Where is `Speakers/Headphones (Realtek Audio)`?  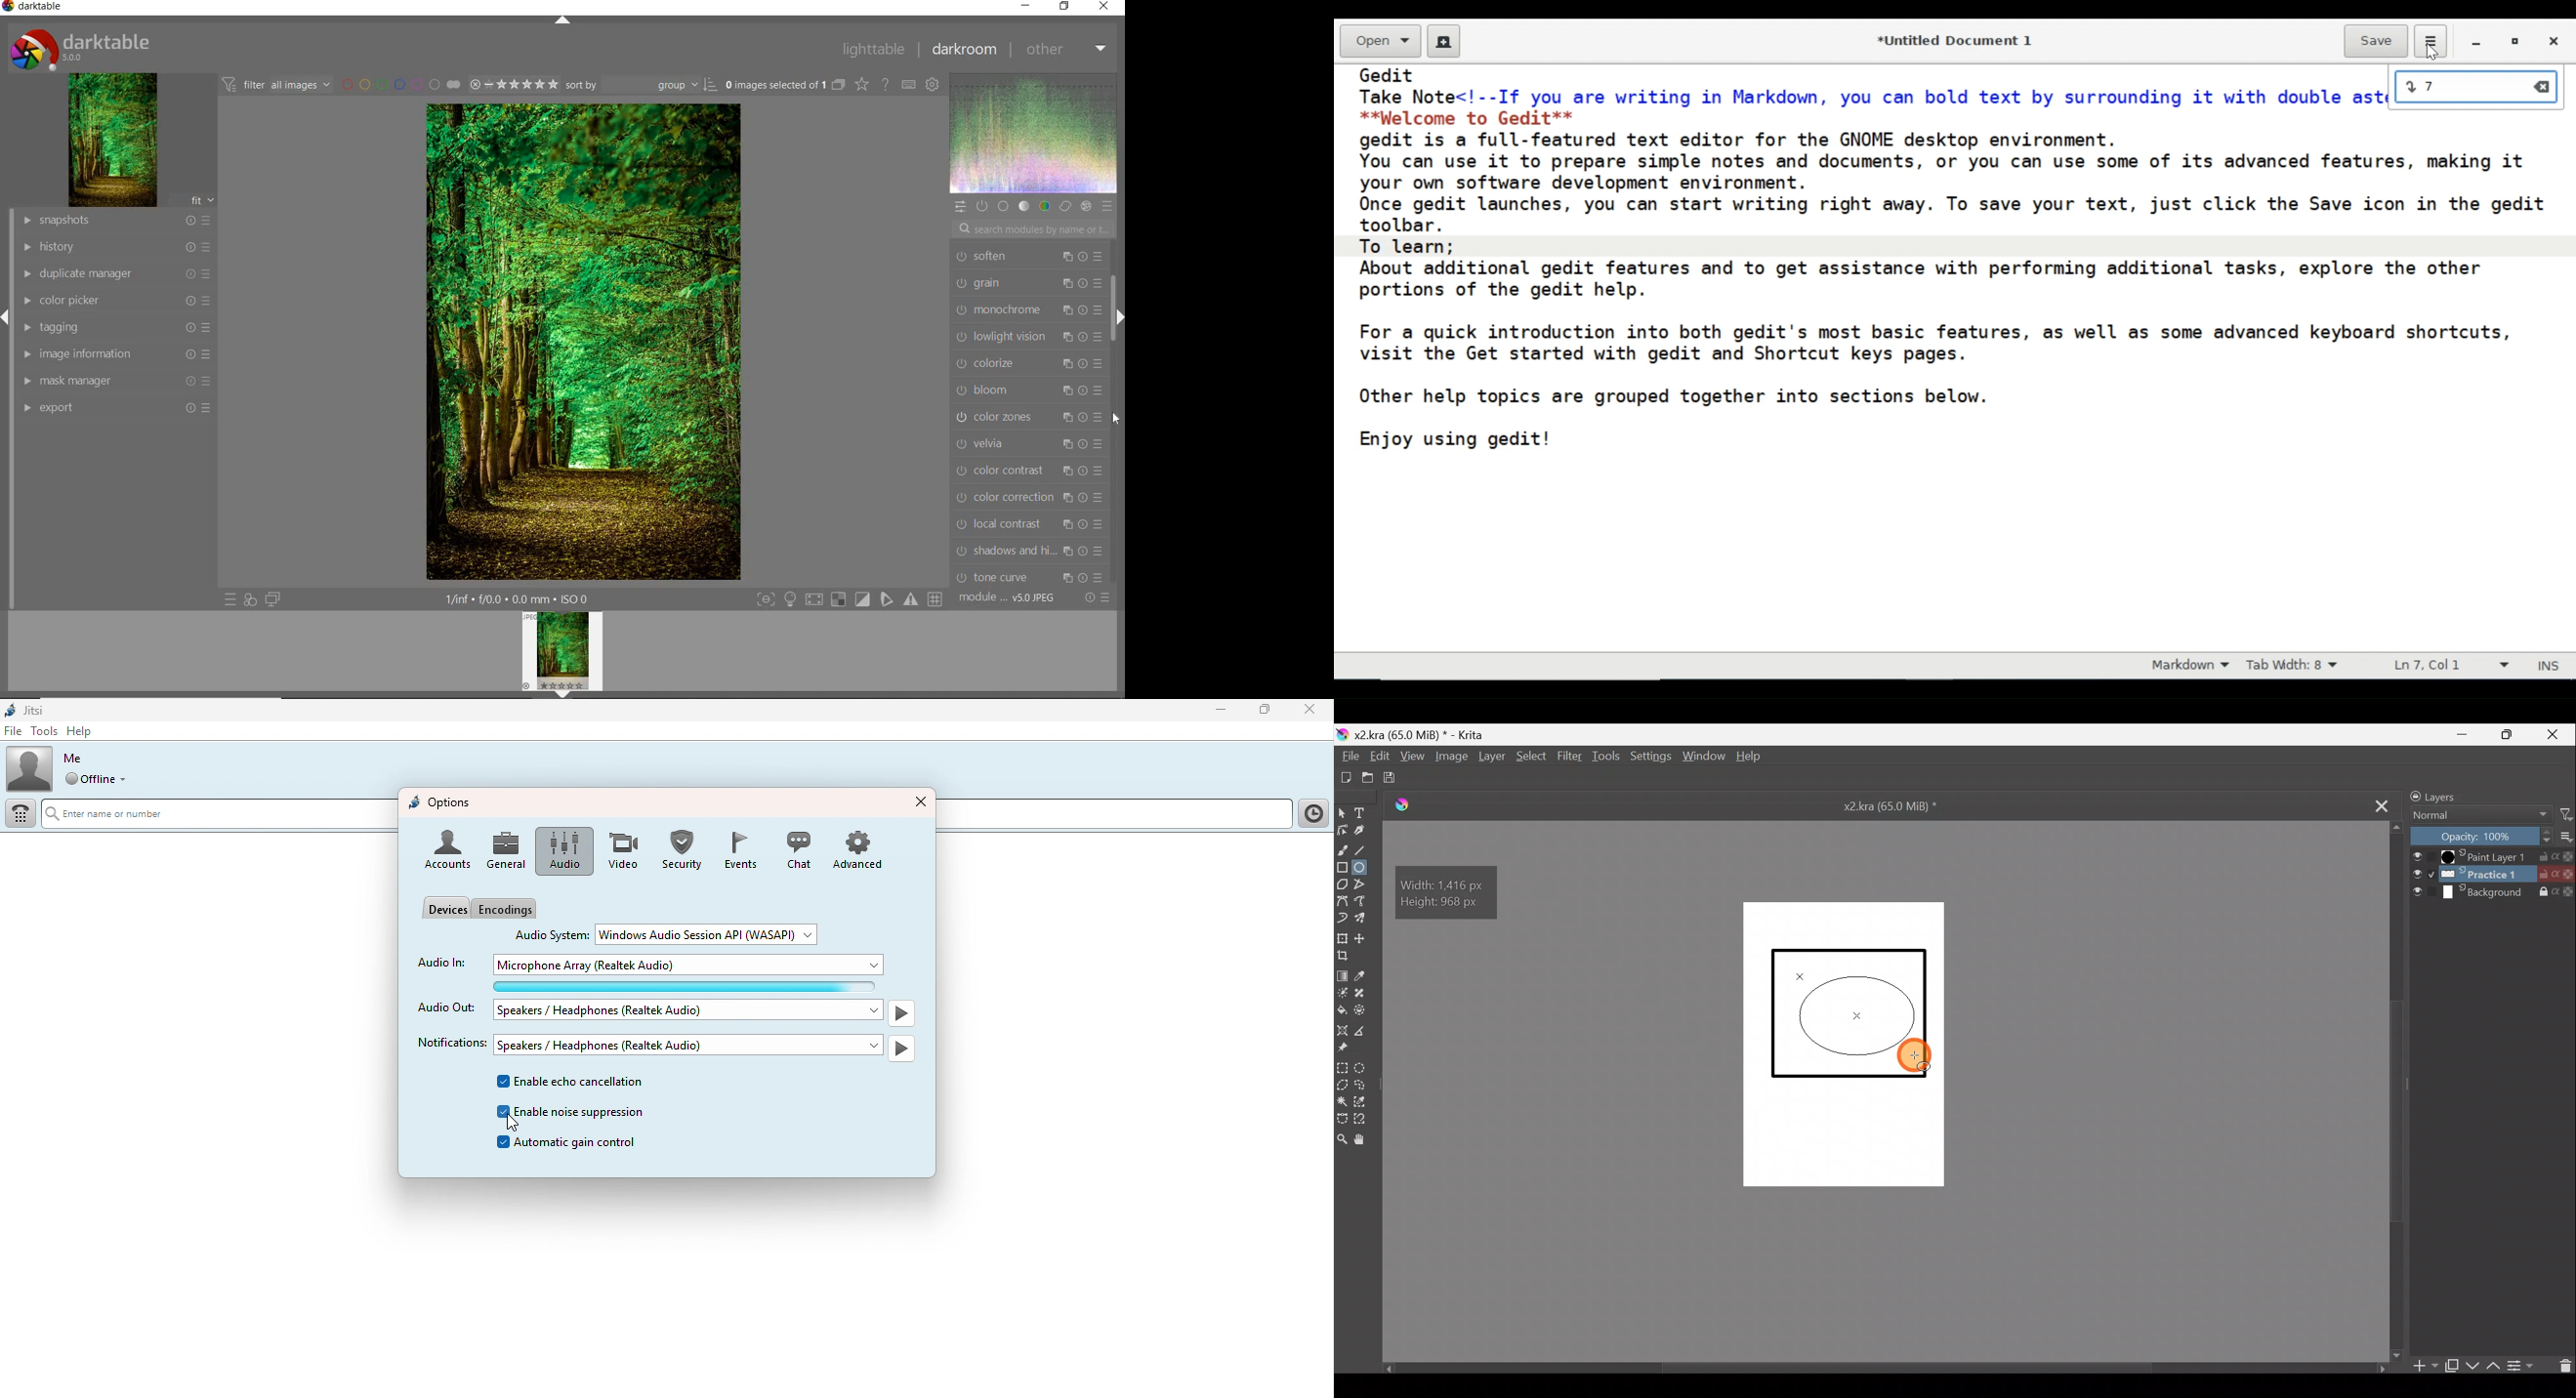
Speakers/Headphones (Realtek Audio) is located at coordinates (689, 1009).